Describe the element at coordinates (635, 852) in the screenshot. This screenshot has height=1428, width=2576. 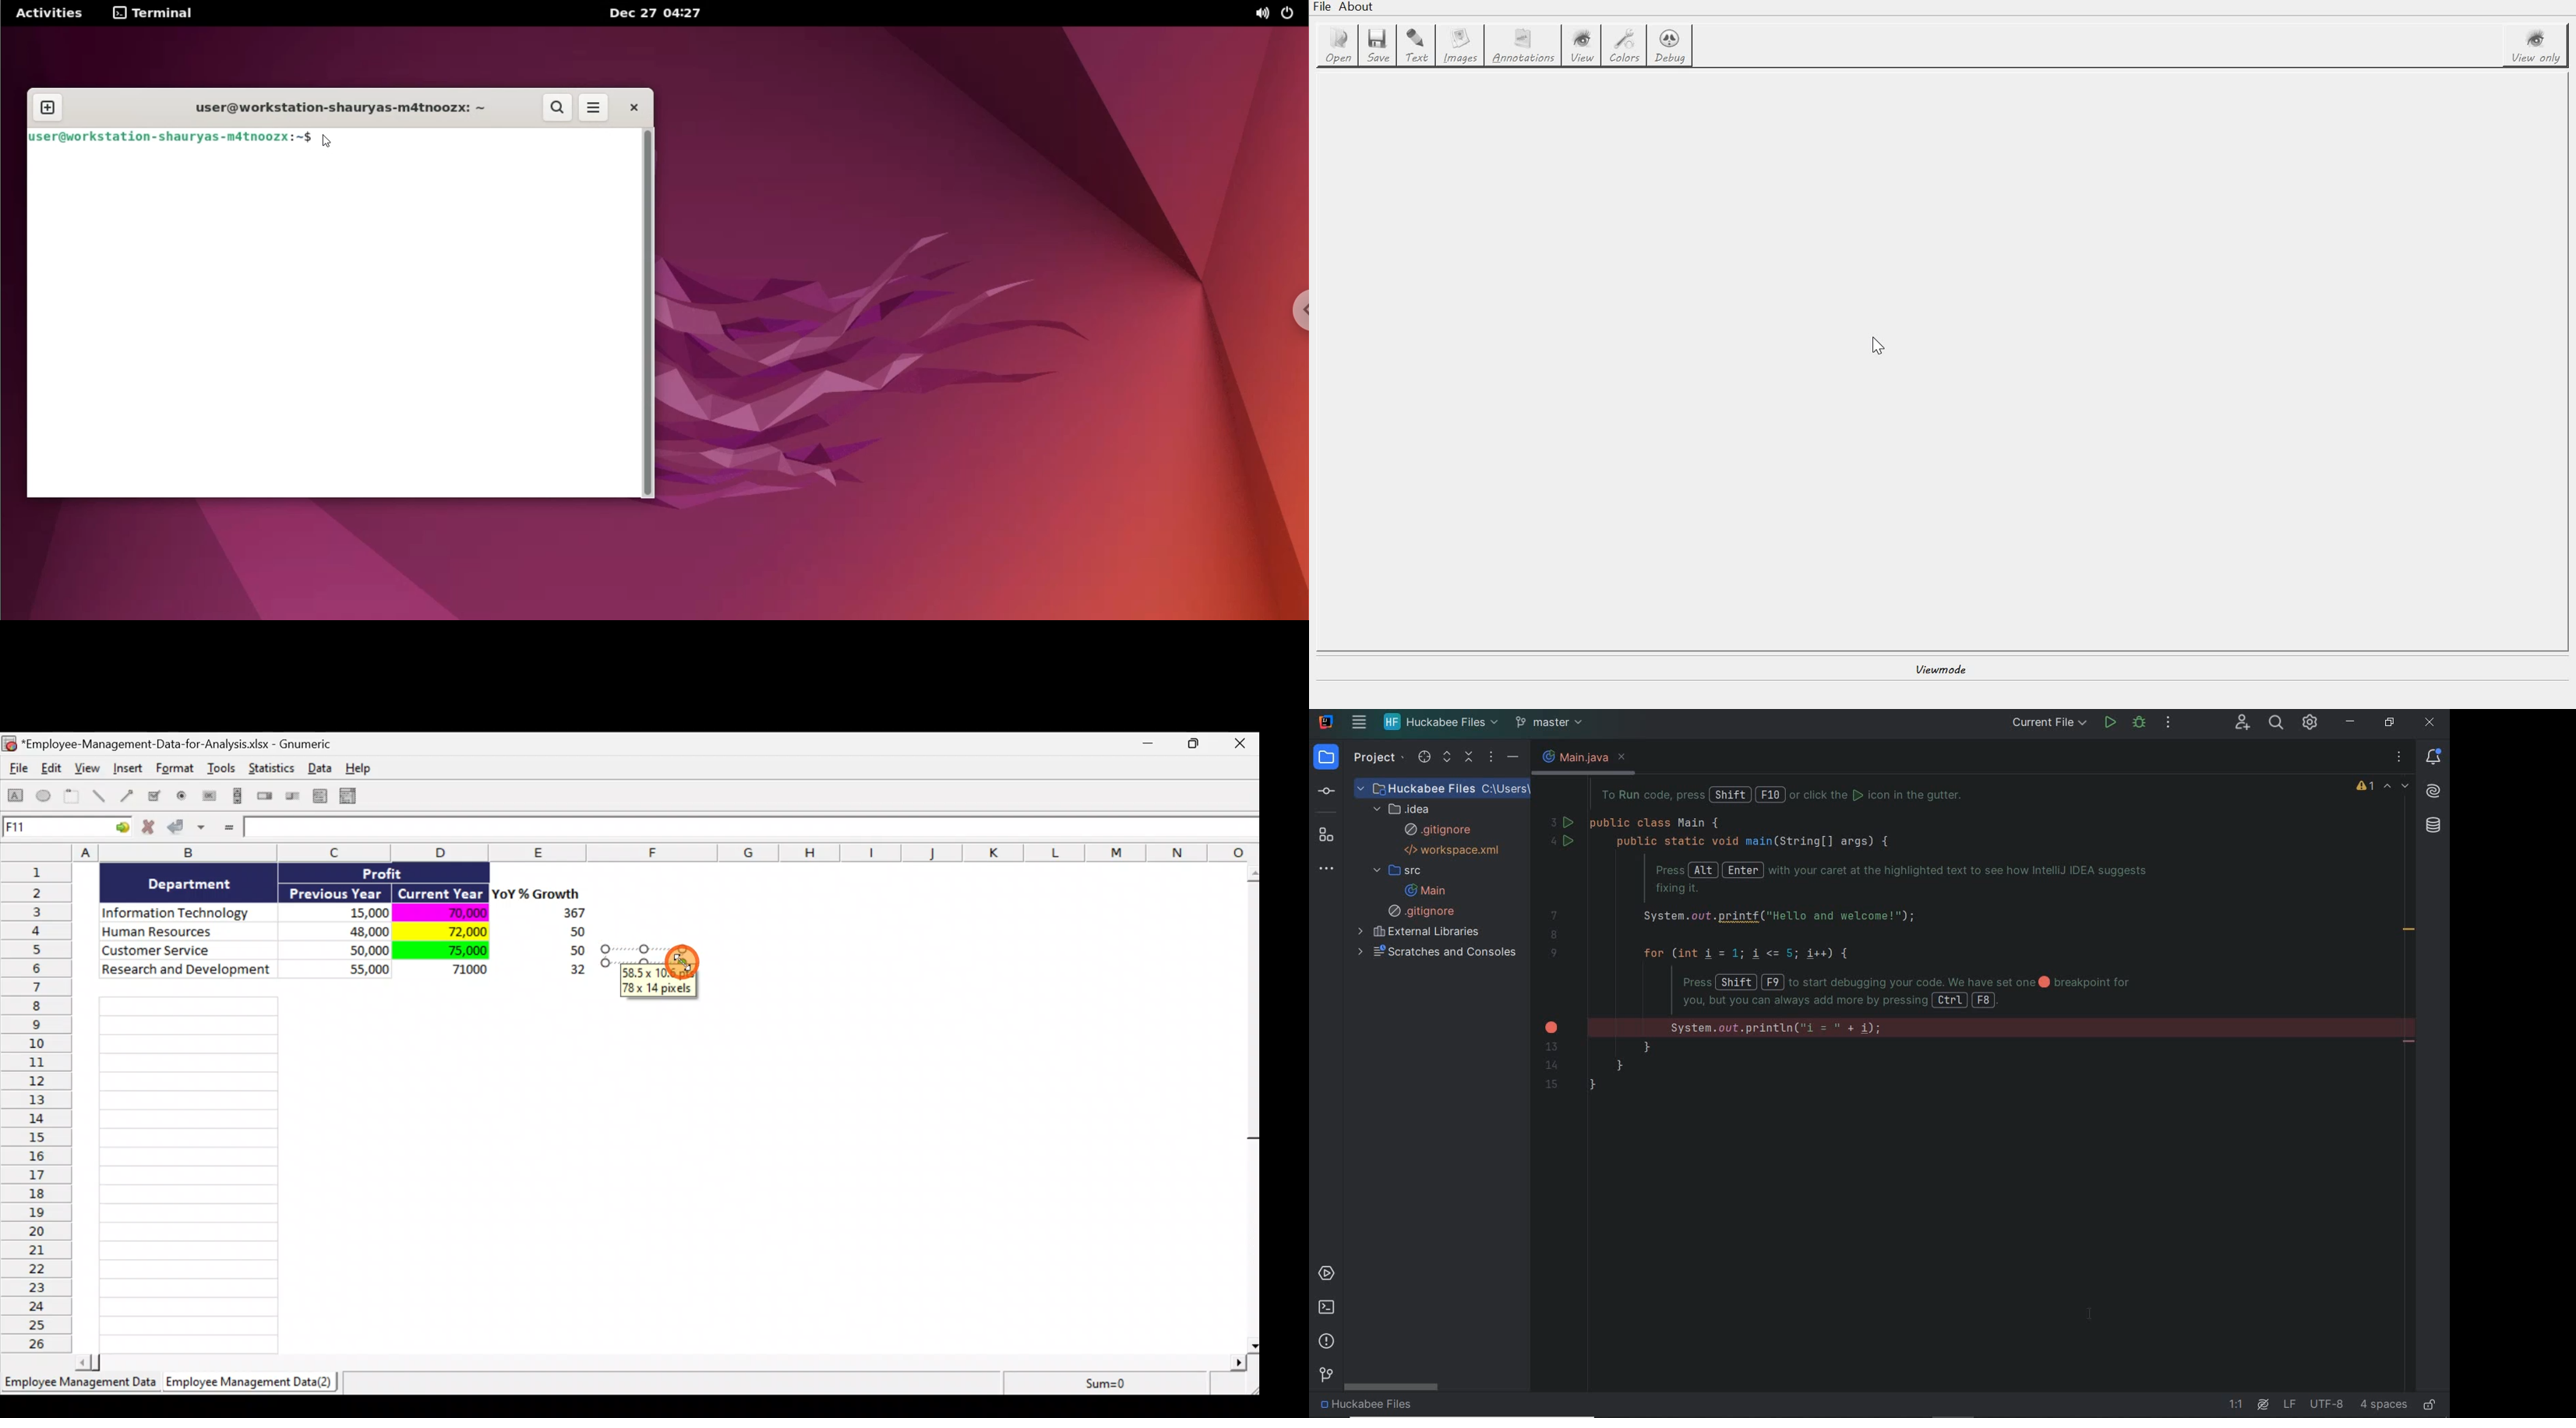
I see `Columns` at that location.